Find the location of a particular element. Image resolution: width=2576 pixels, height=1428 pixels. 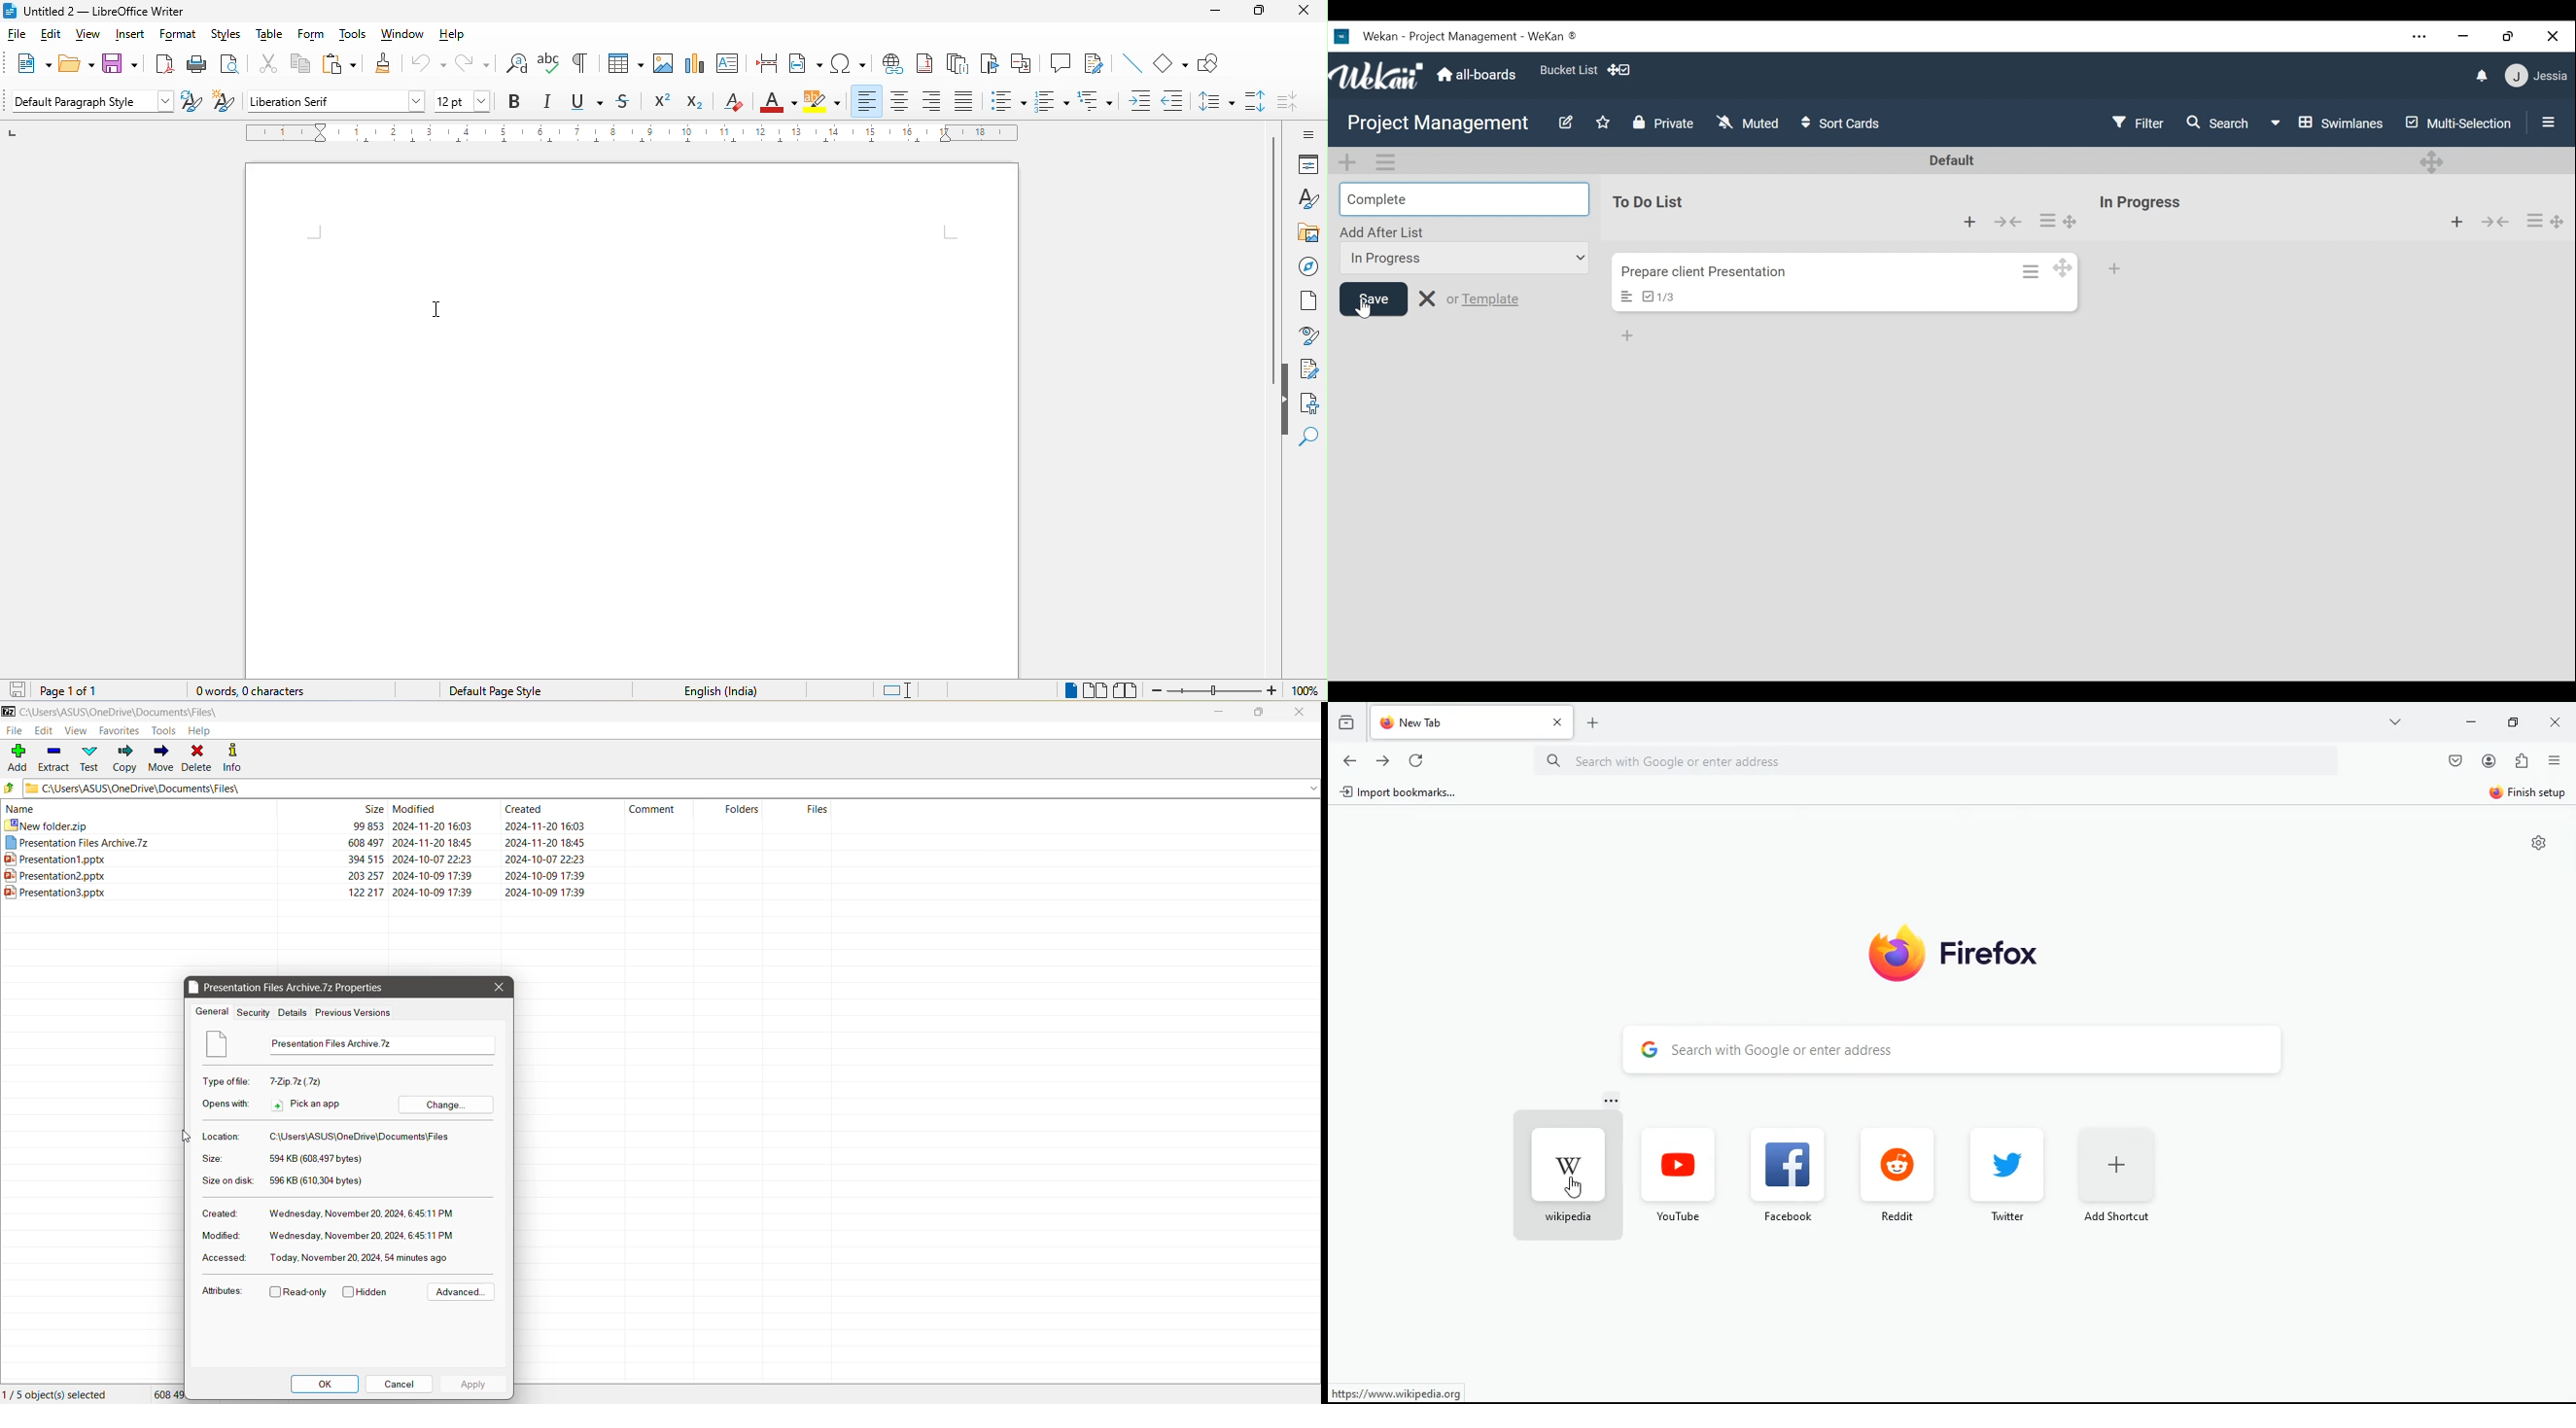

save is located at coordinates (120, 64).